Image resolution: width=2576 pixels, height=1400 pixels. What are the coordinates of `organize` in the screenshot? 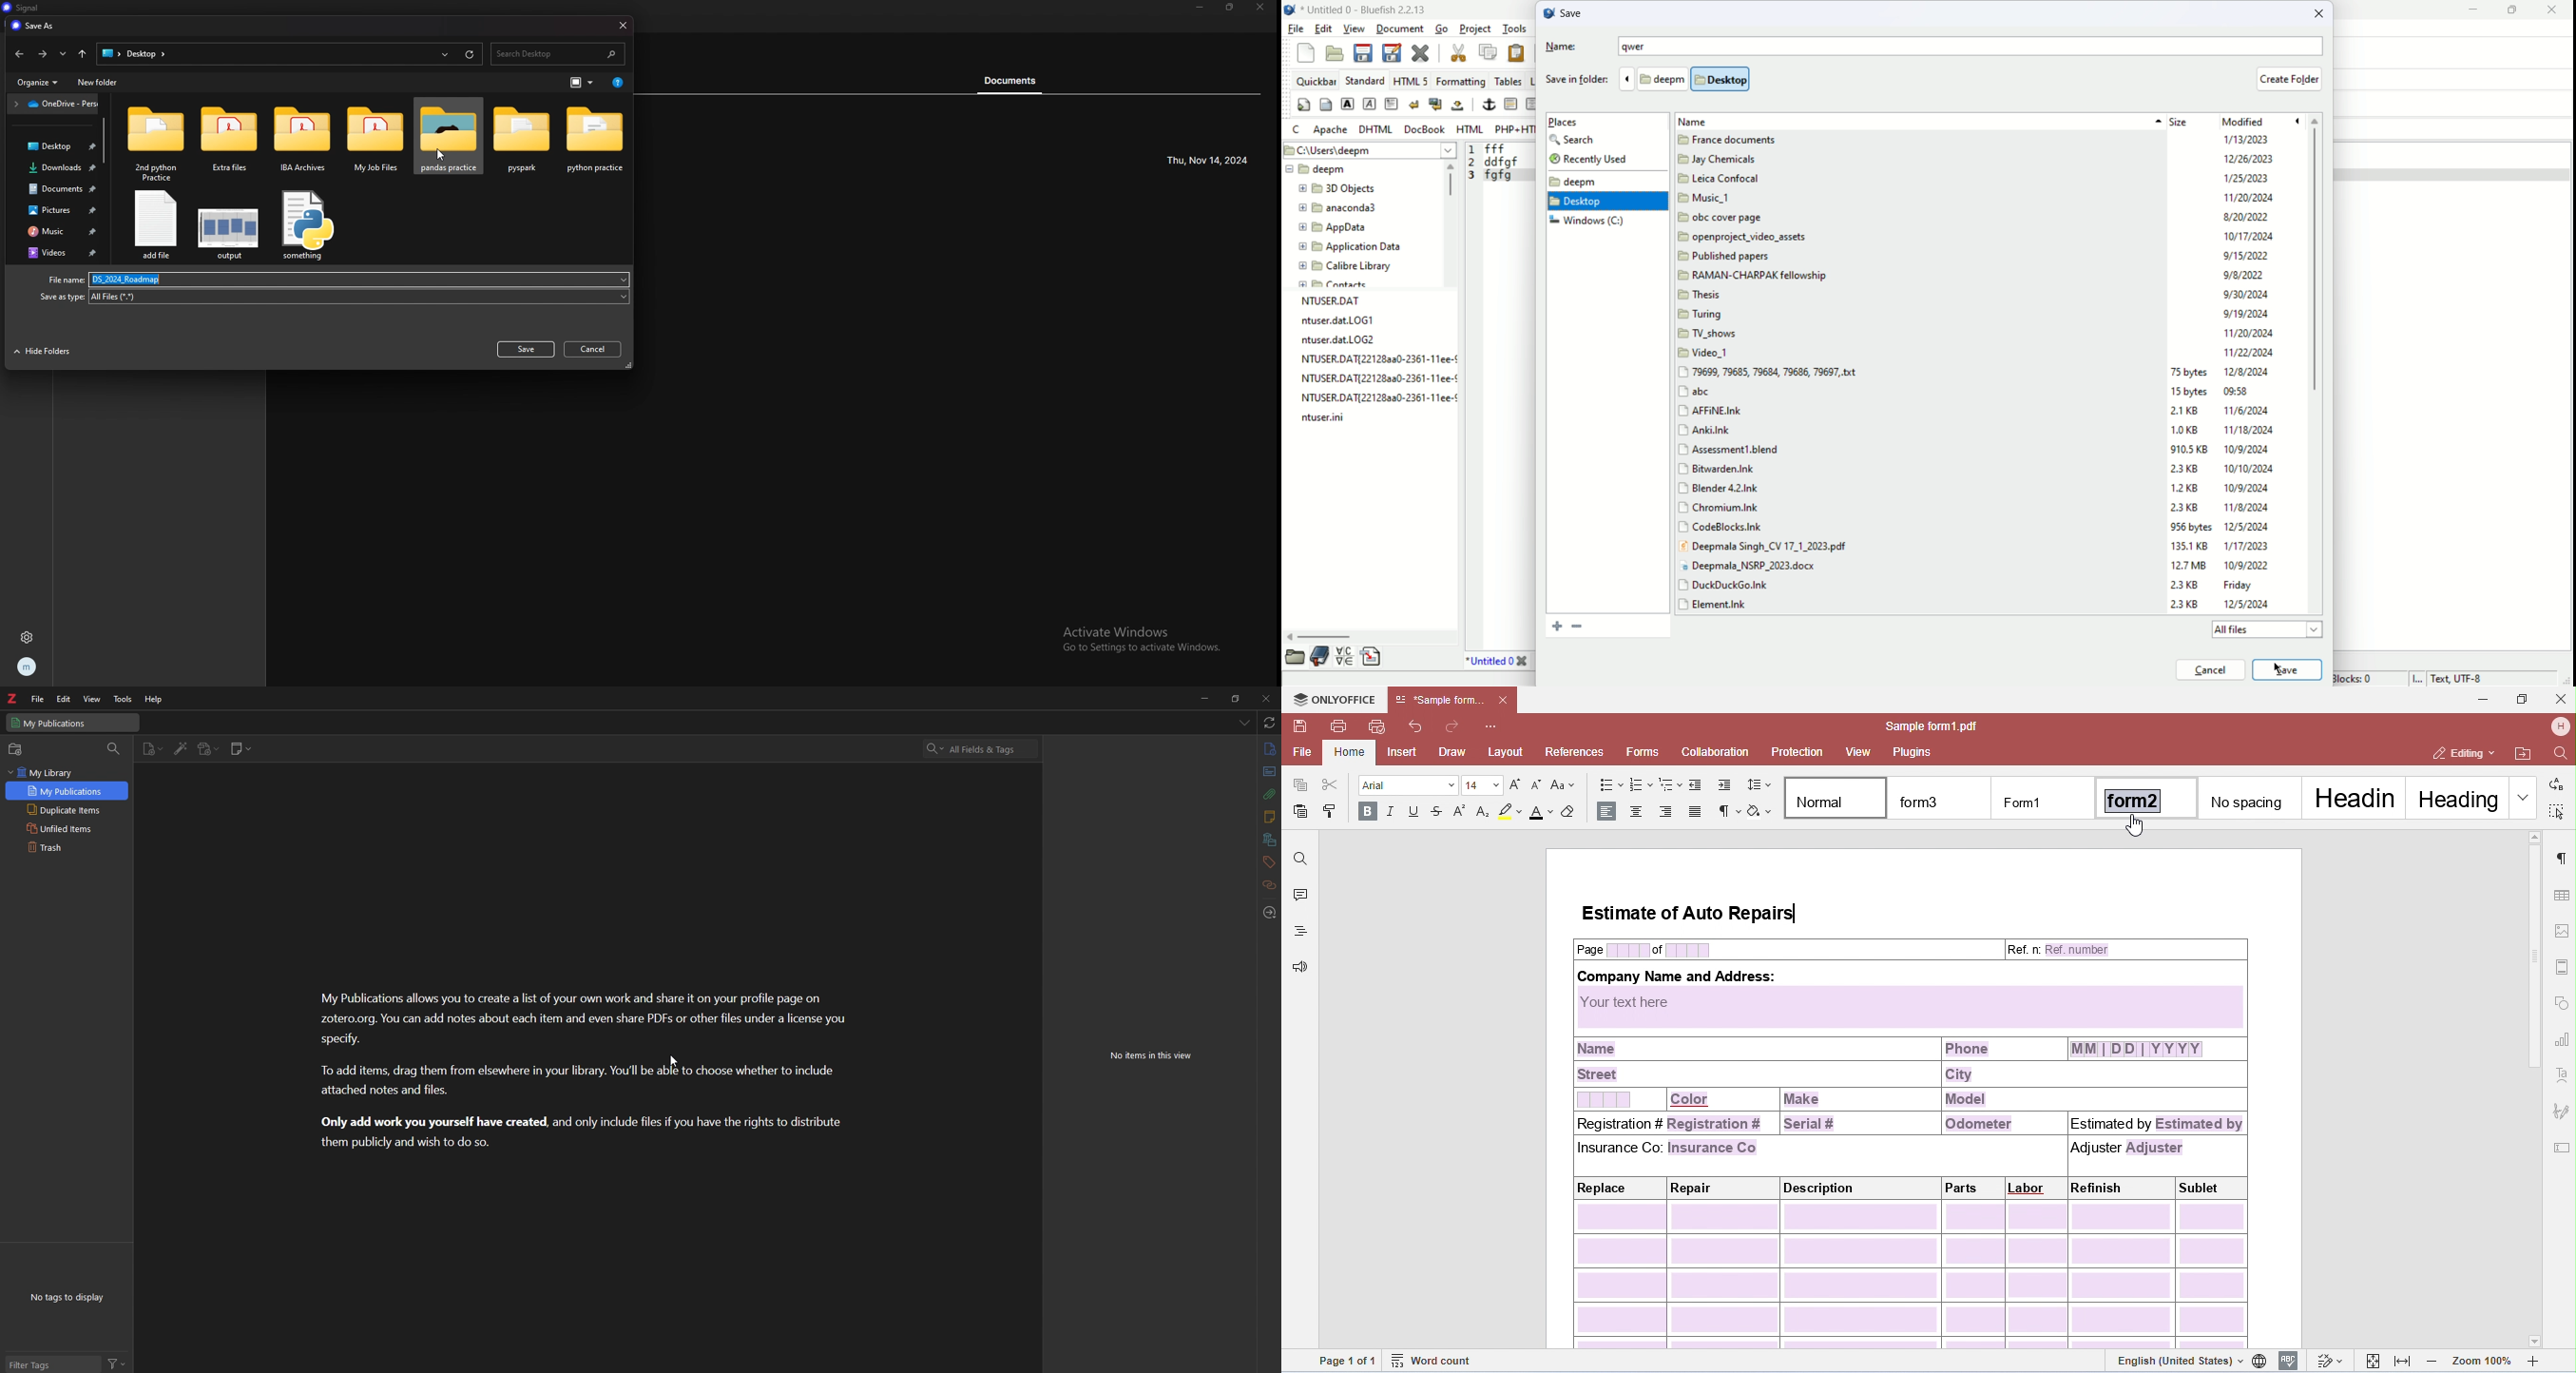 It's located at (38, 82).